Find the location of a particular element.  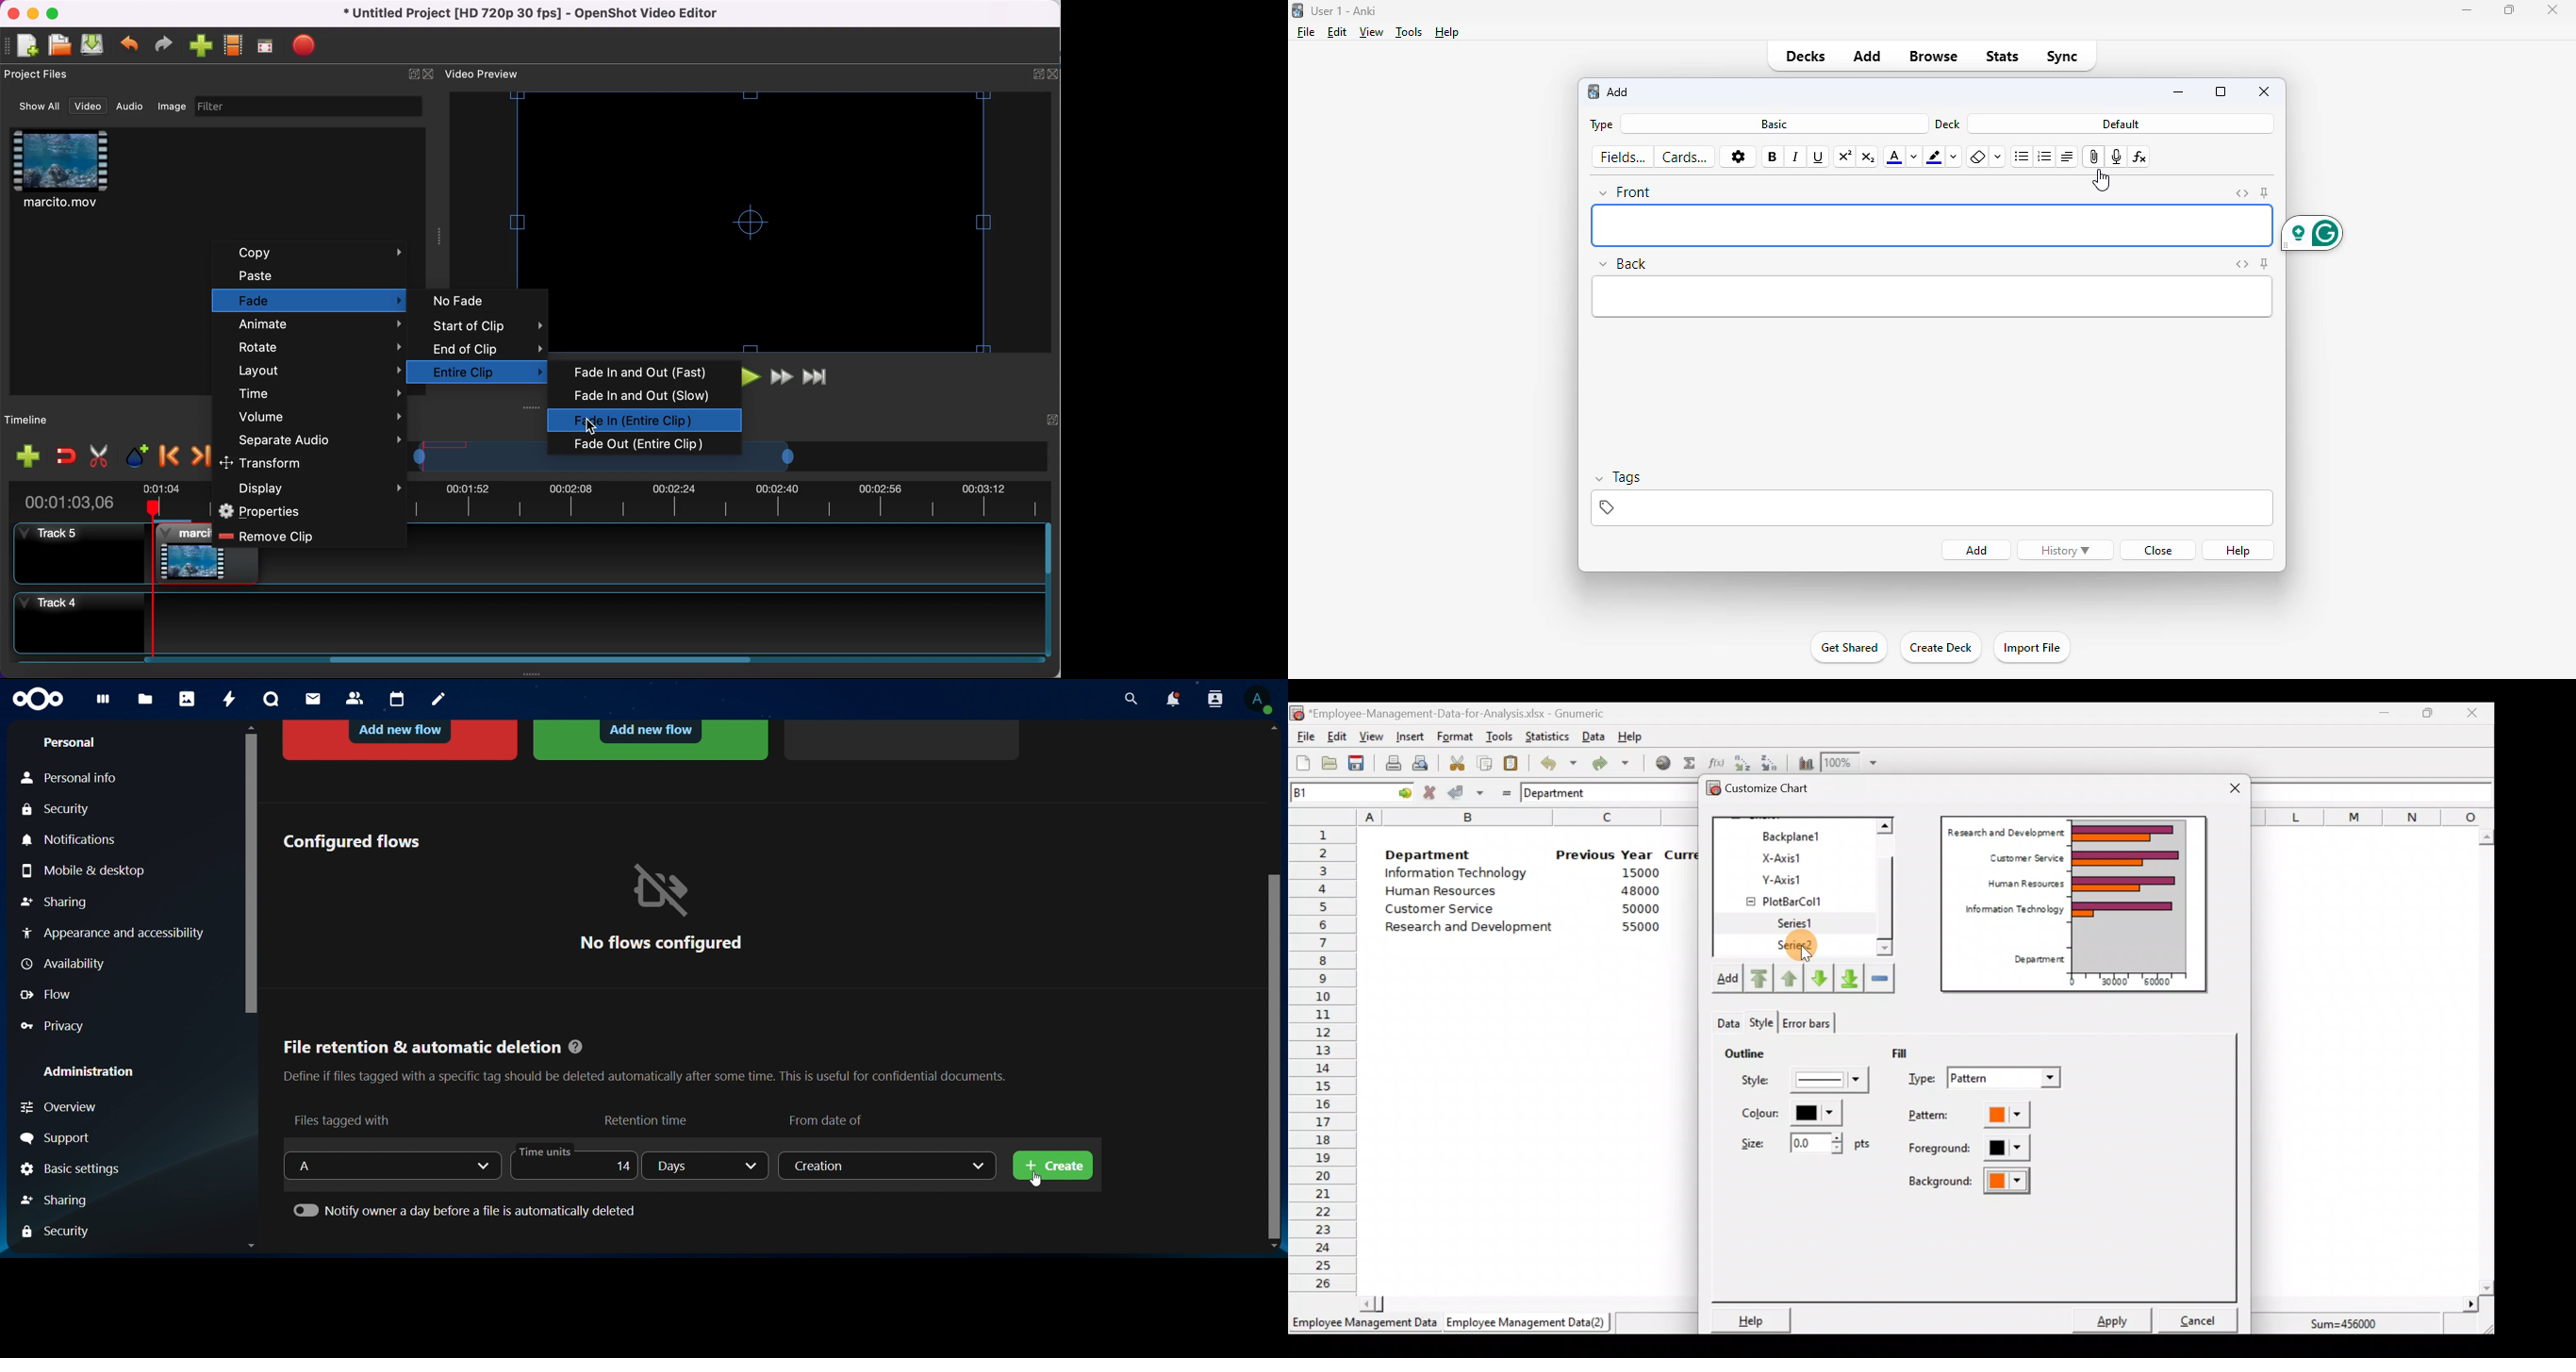

basic is located at coordinates (1775, 124).